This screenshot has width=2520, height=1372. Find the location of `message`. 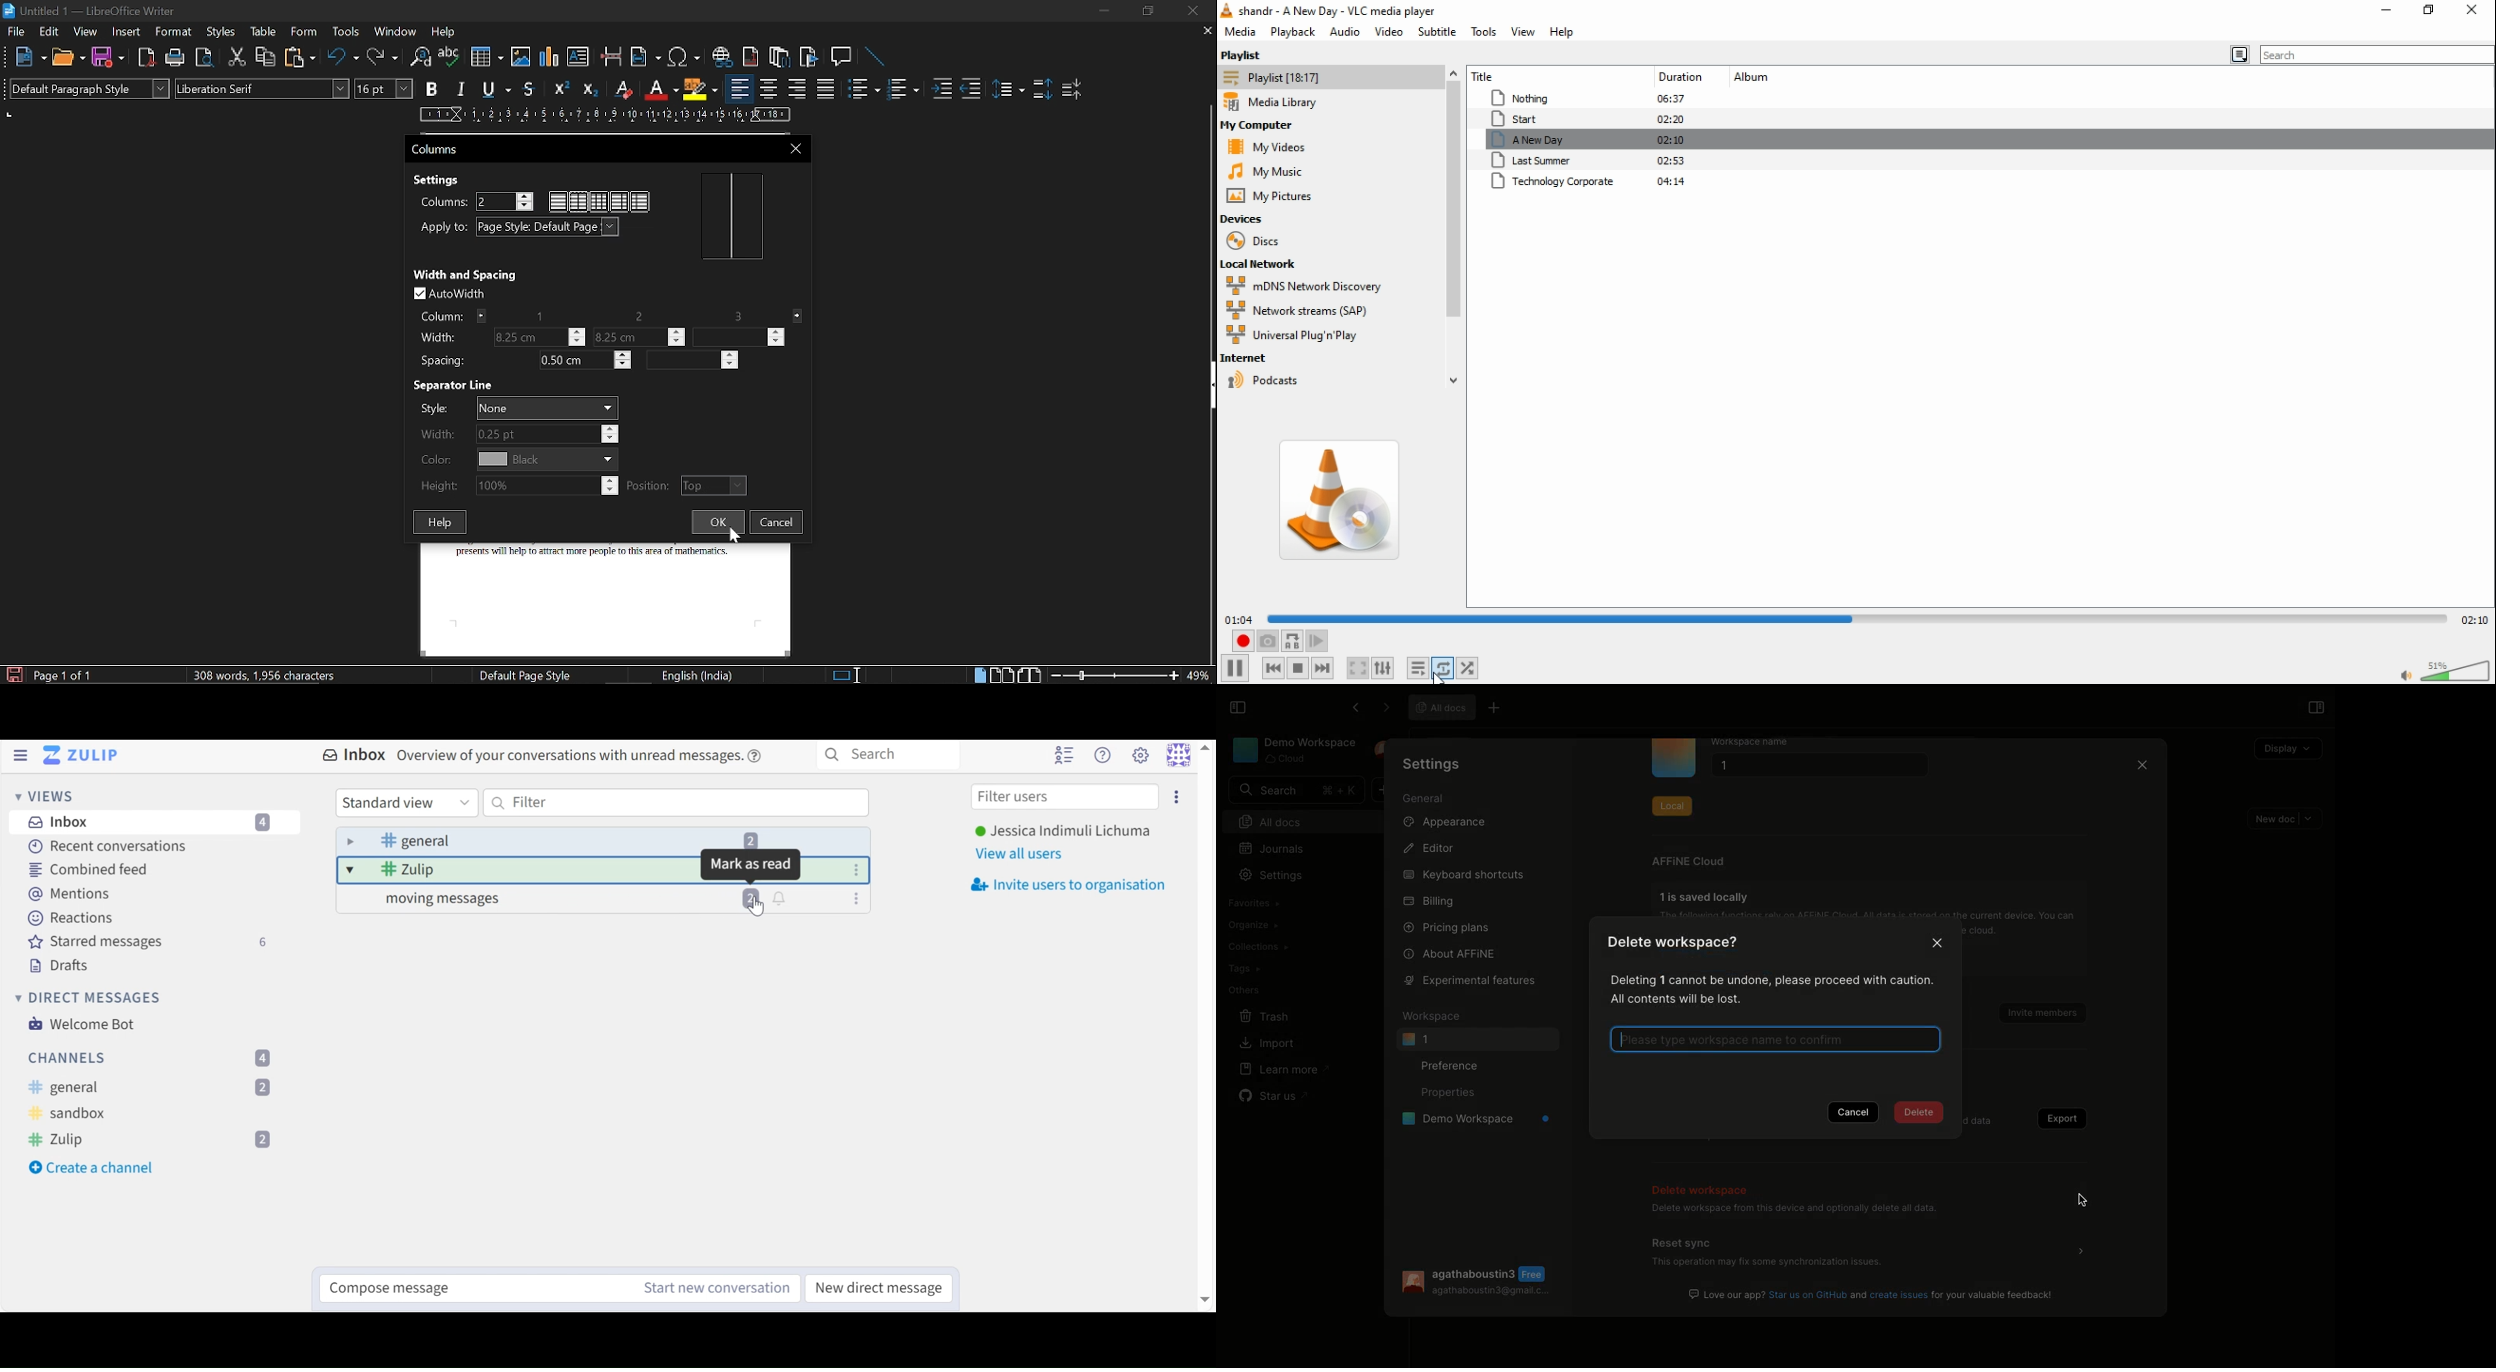

message is located at coordinates (607, 899).